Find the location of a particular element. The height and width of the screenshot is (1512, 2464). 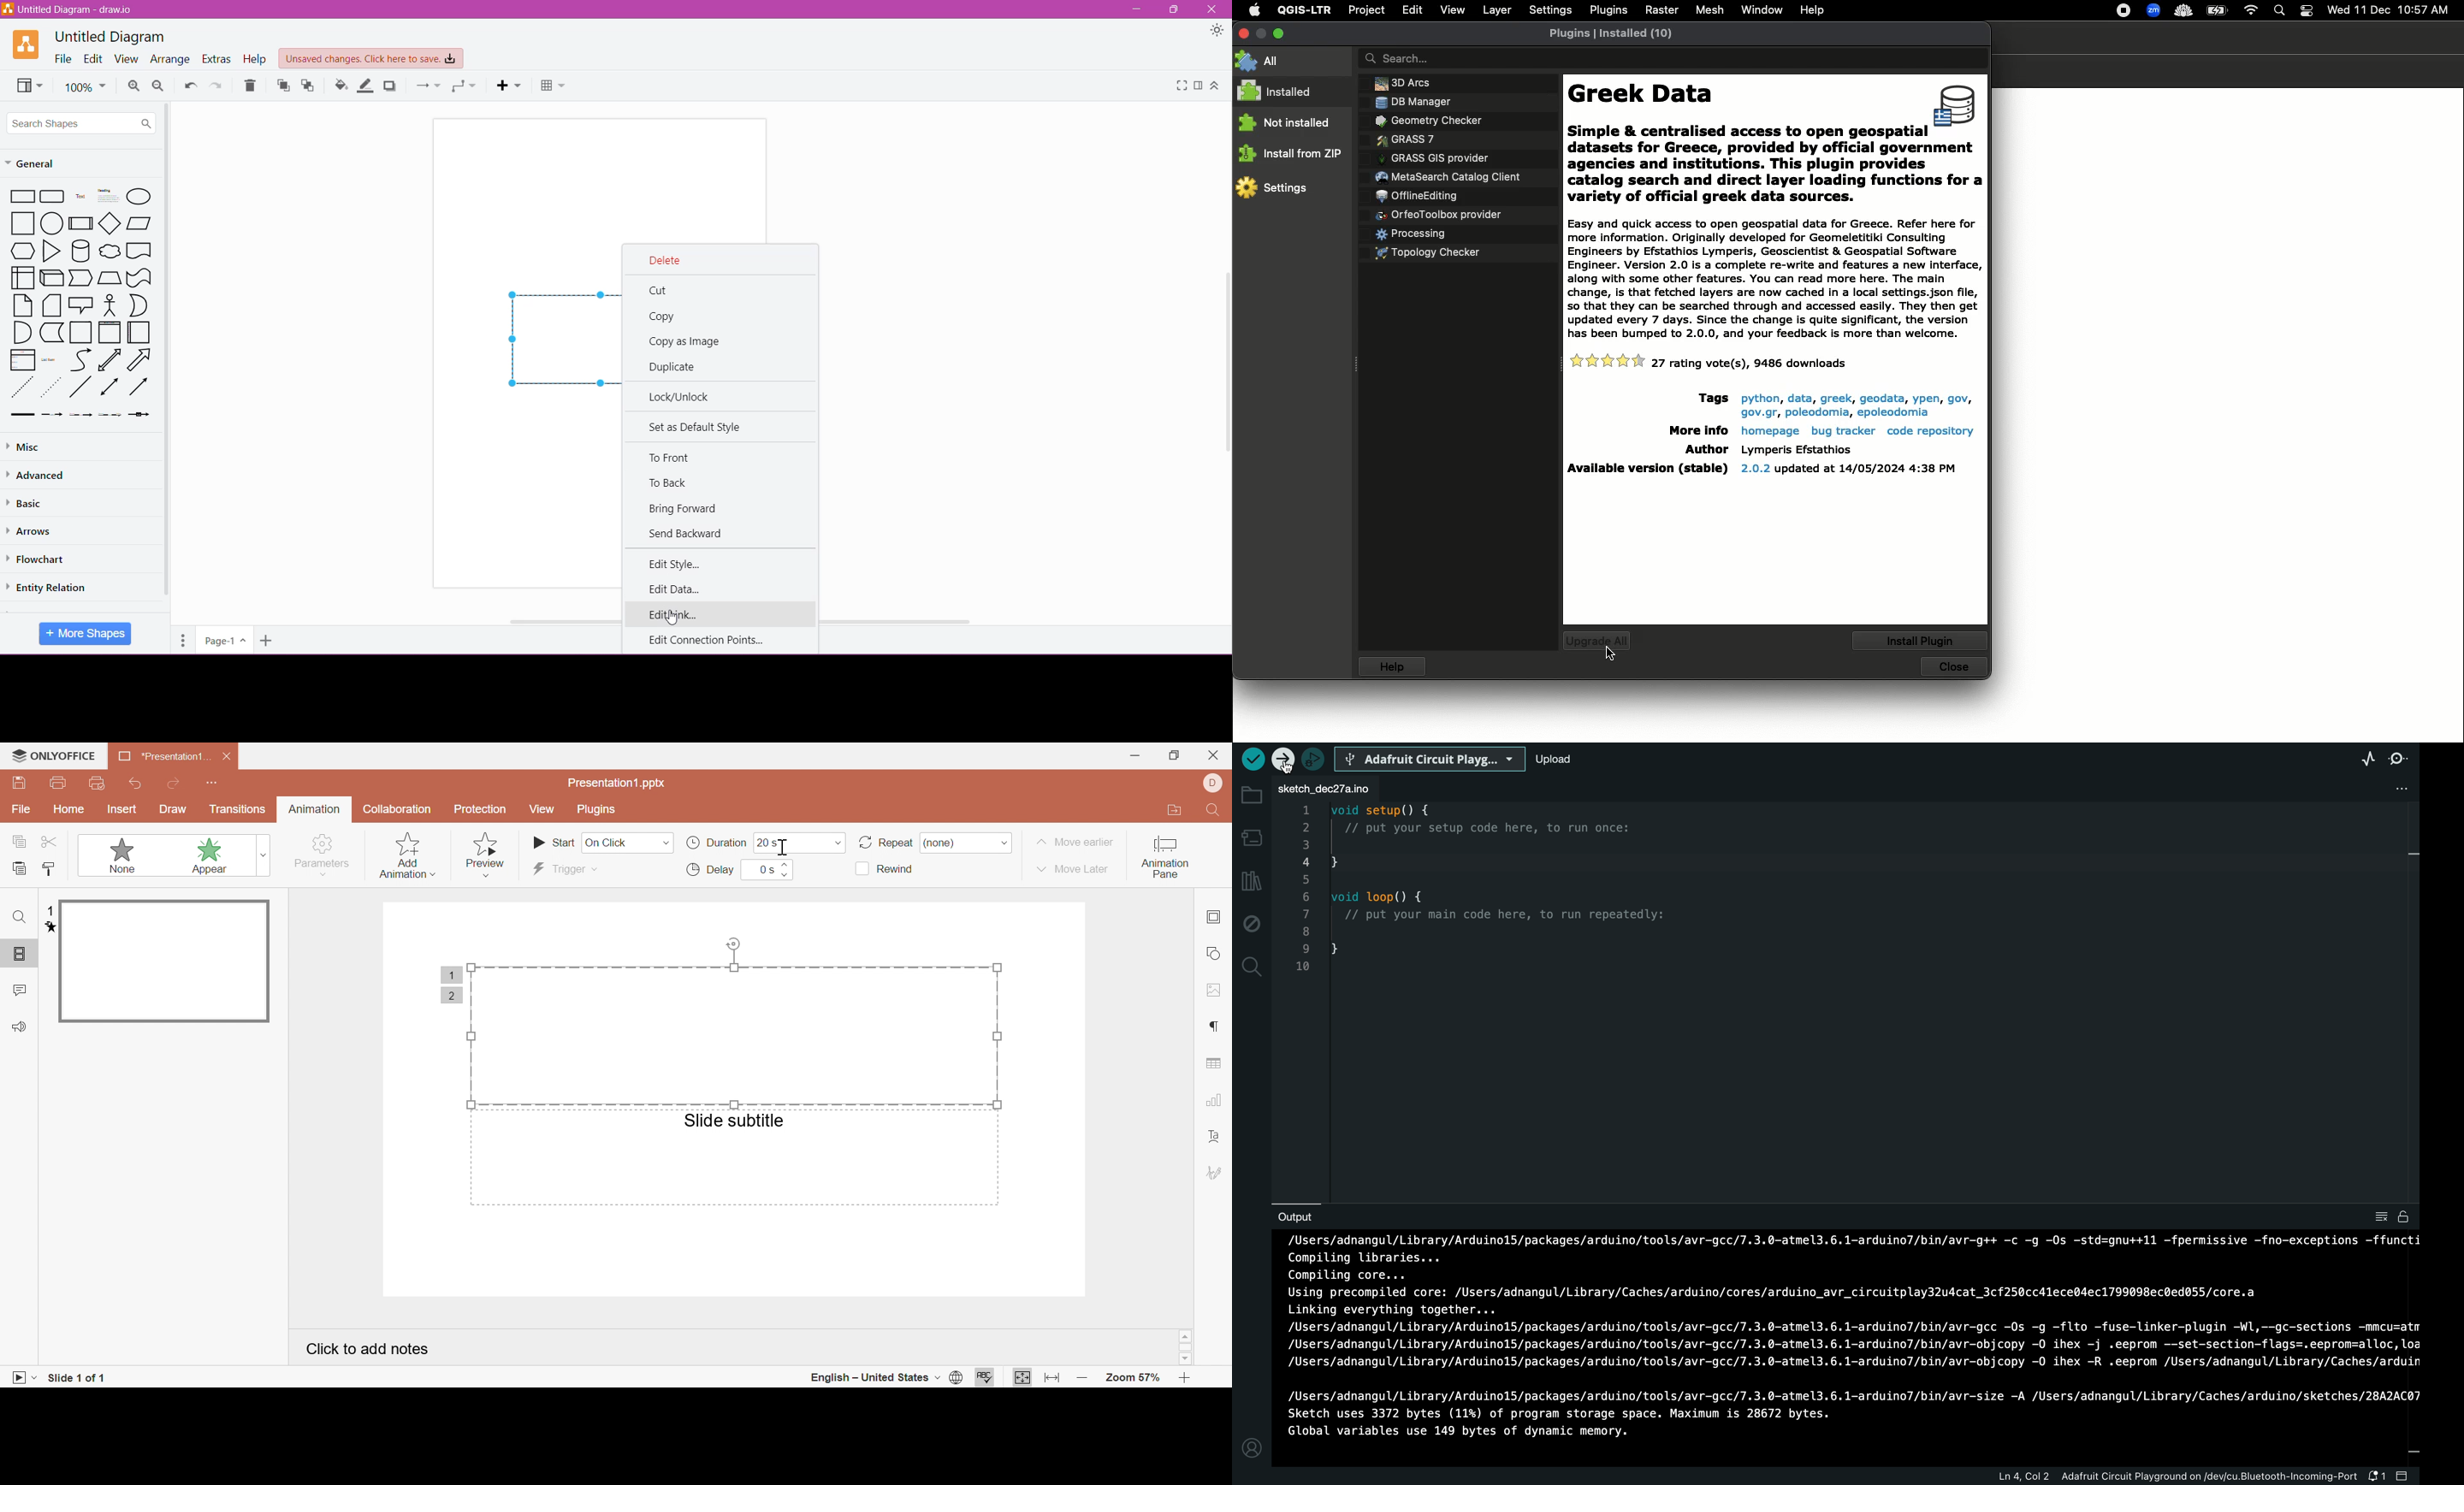

Upgrade all is located at coordinates (1597, 643).